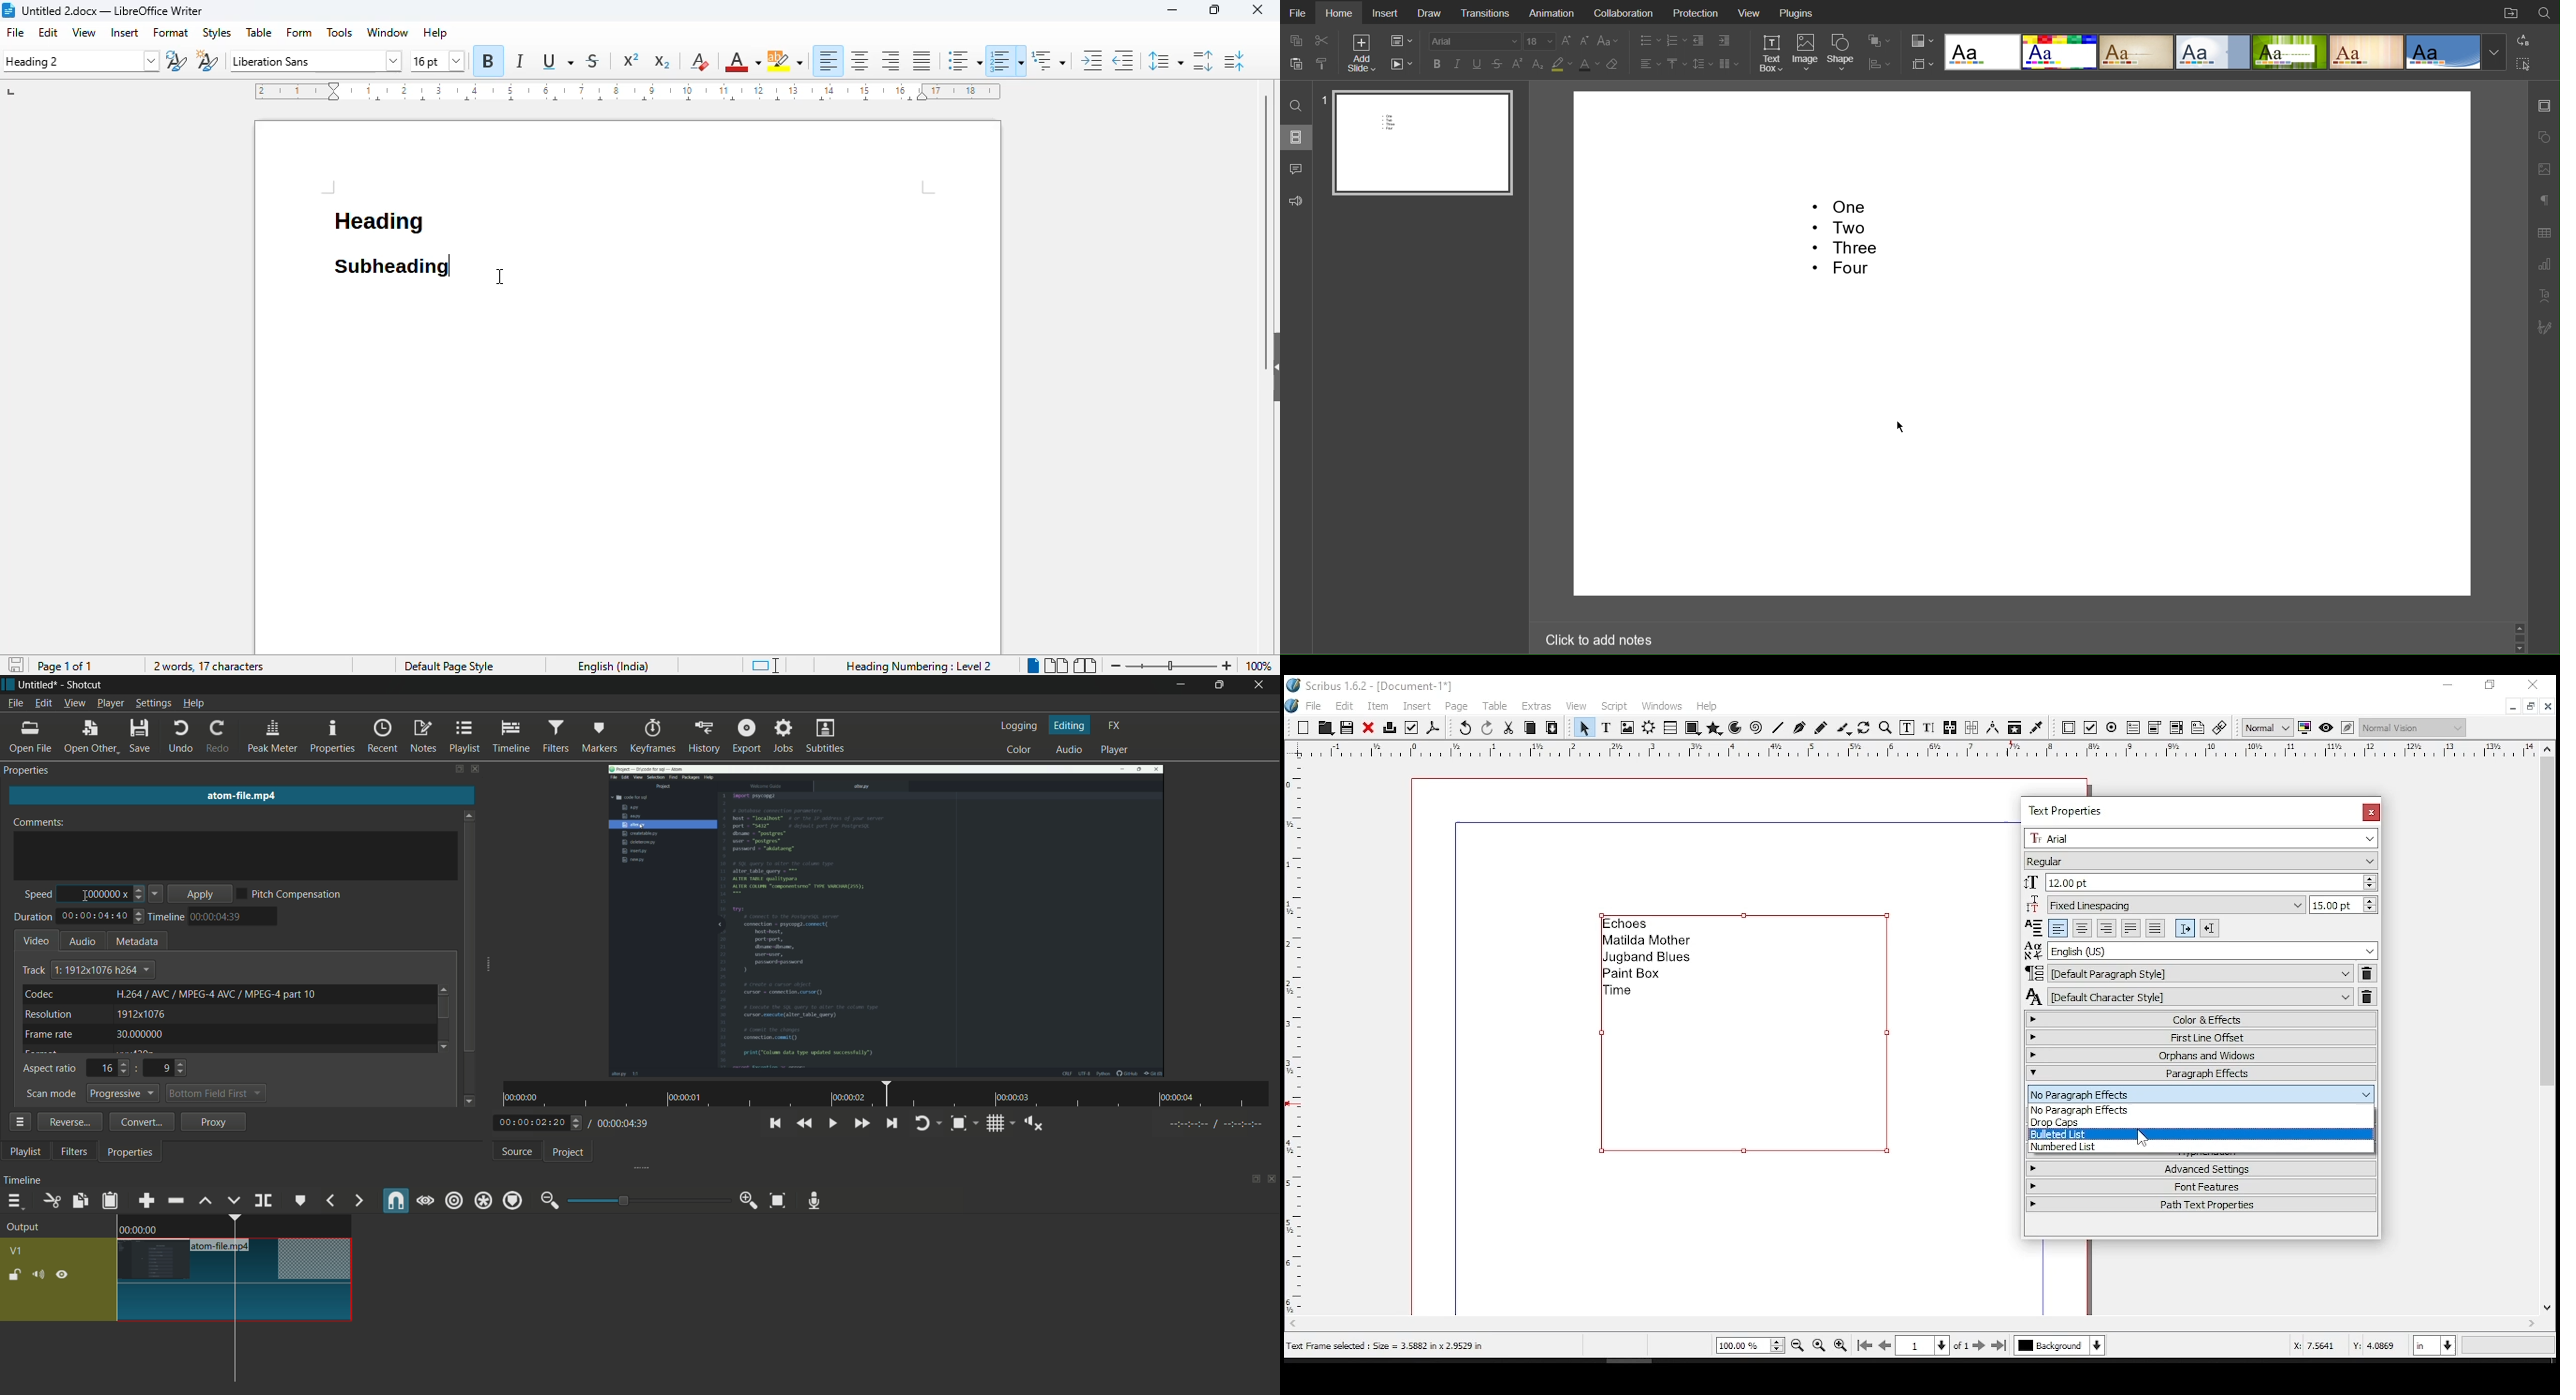 This screenshot has width=2576, height=1400. I want to click on preview mode, so click(2326, 726).